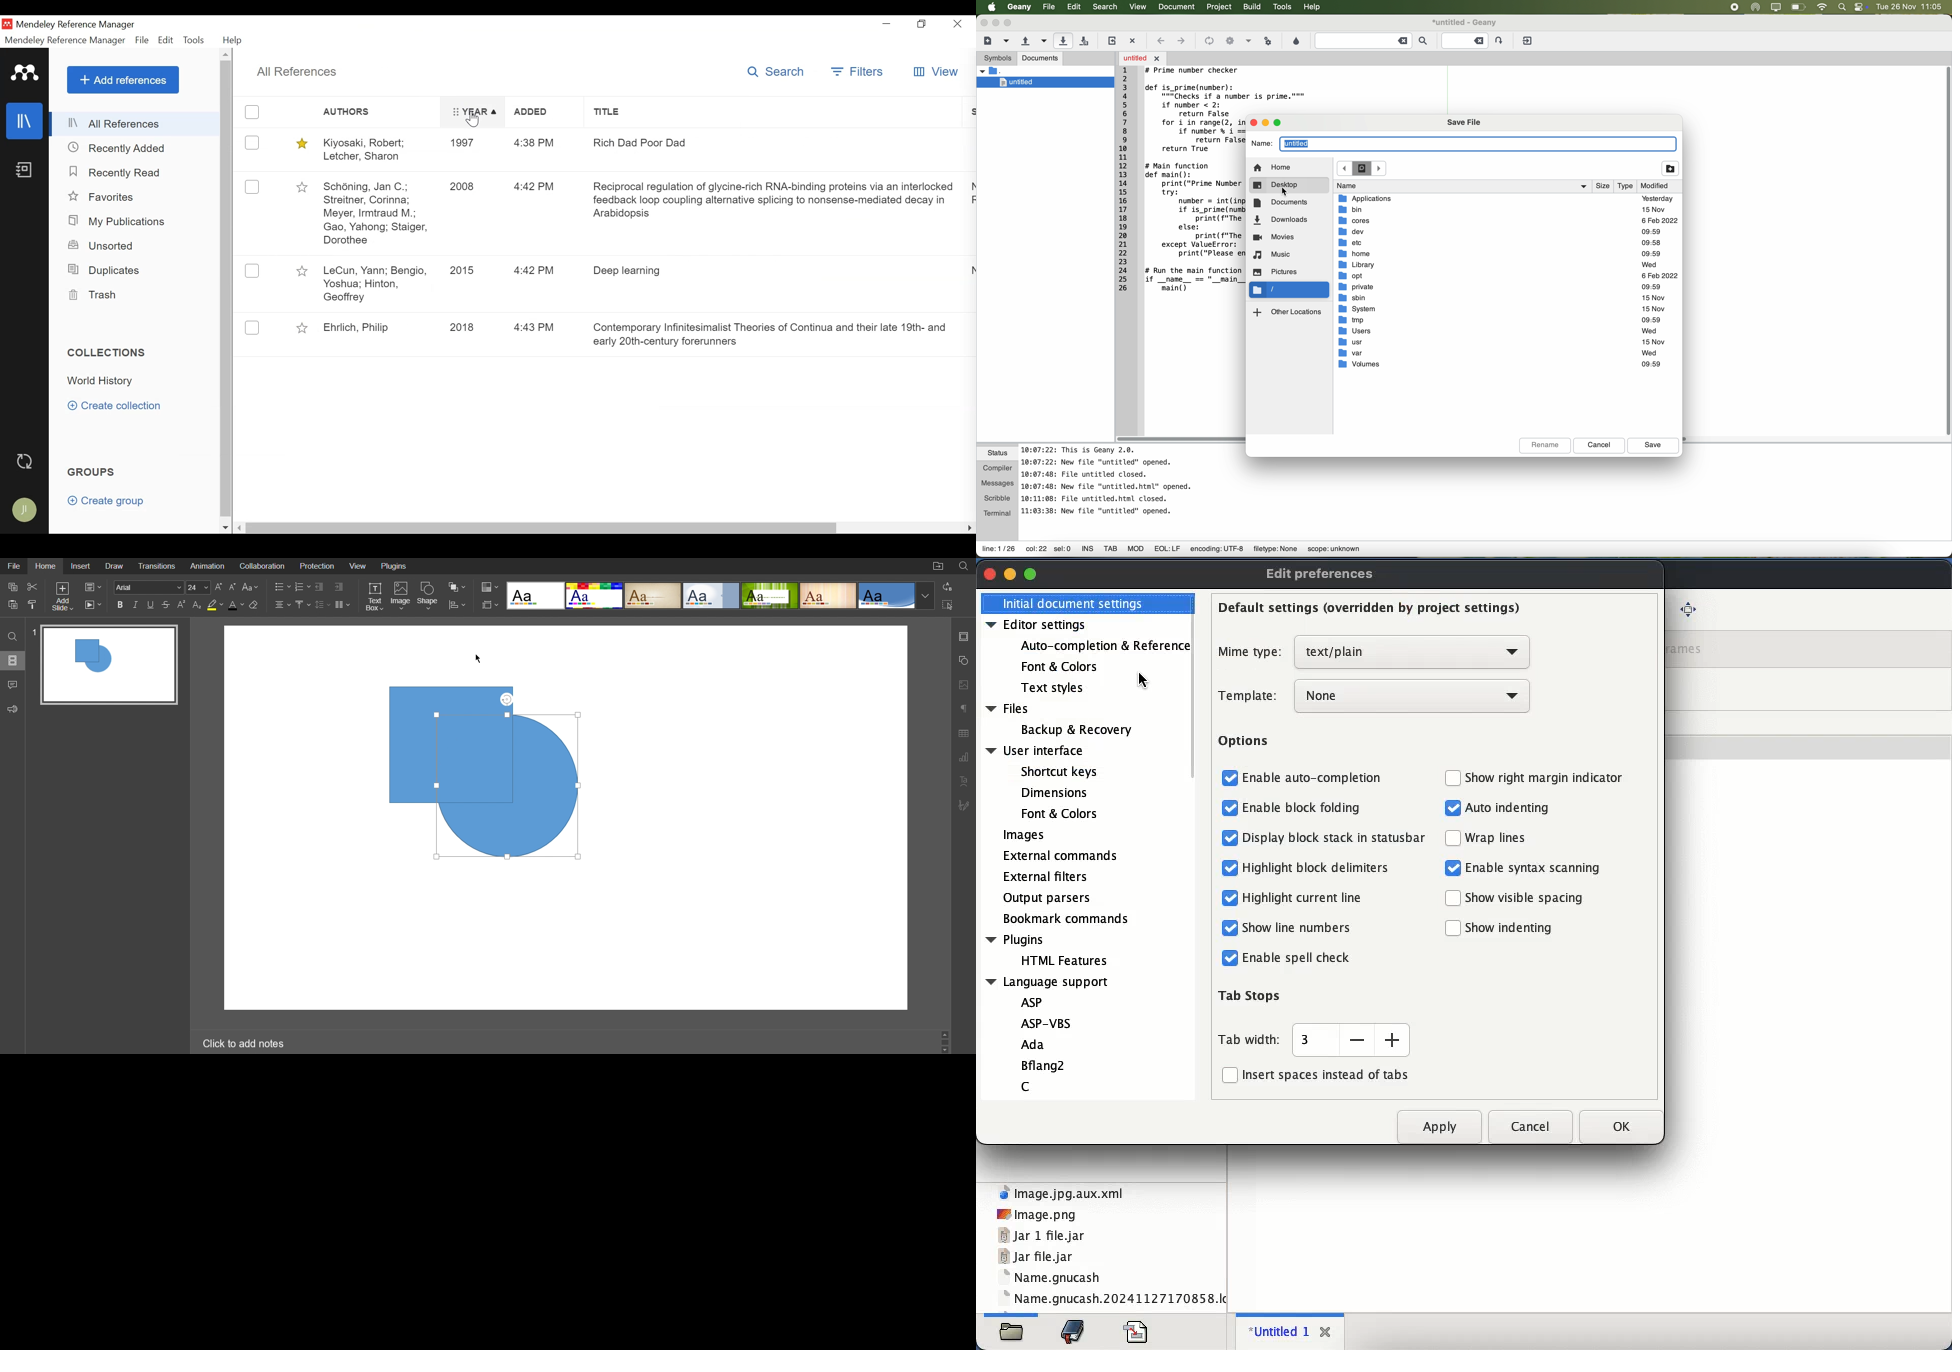 This screenshot has width=1960, height=1372. Describe the element at coordinates (1530, 1128) in the screenshot. I see `cancel` at that location.